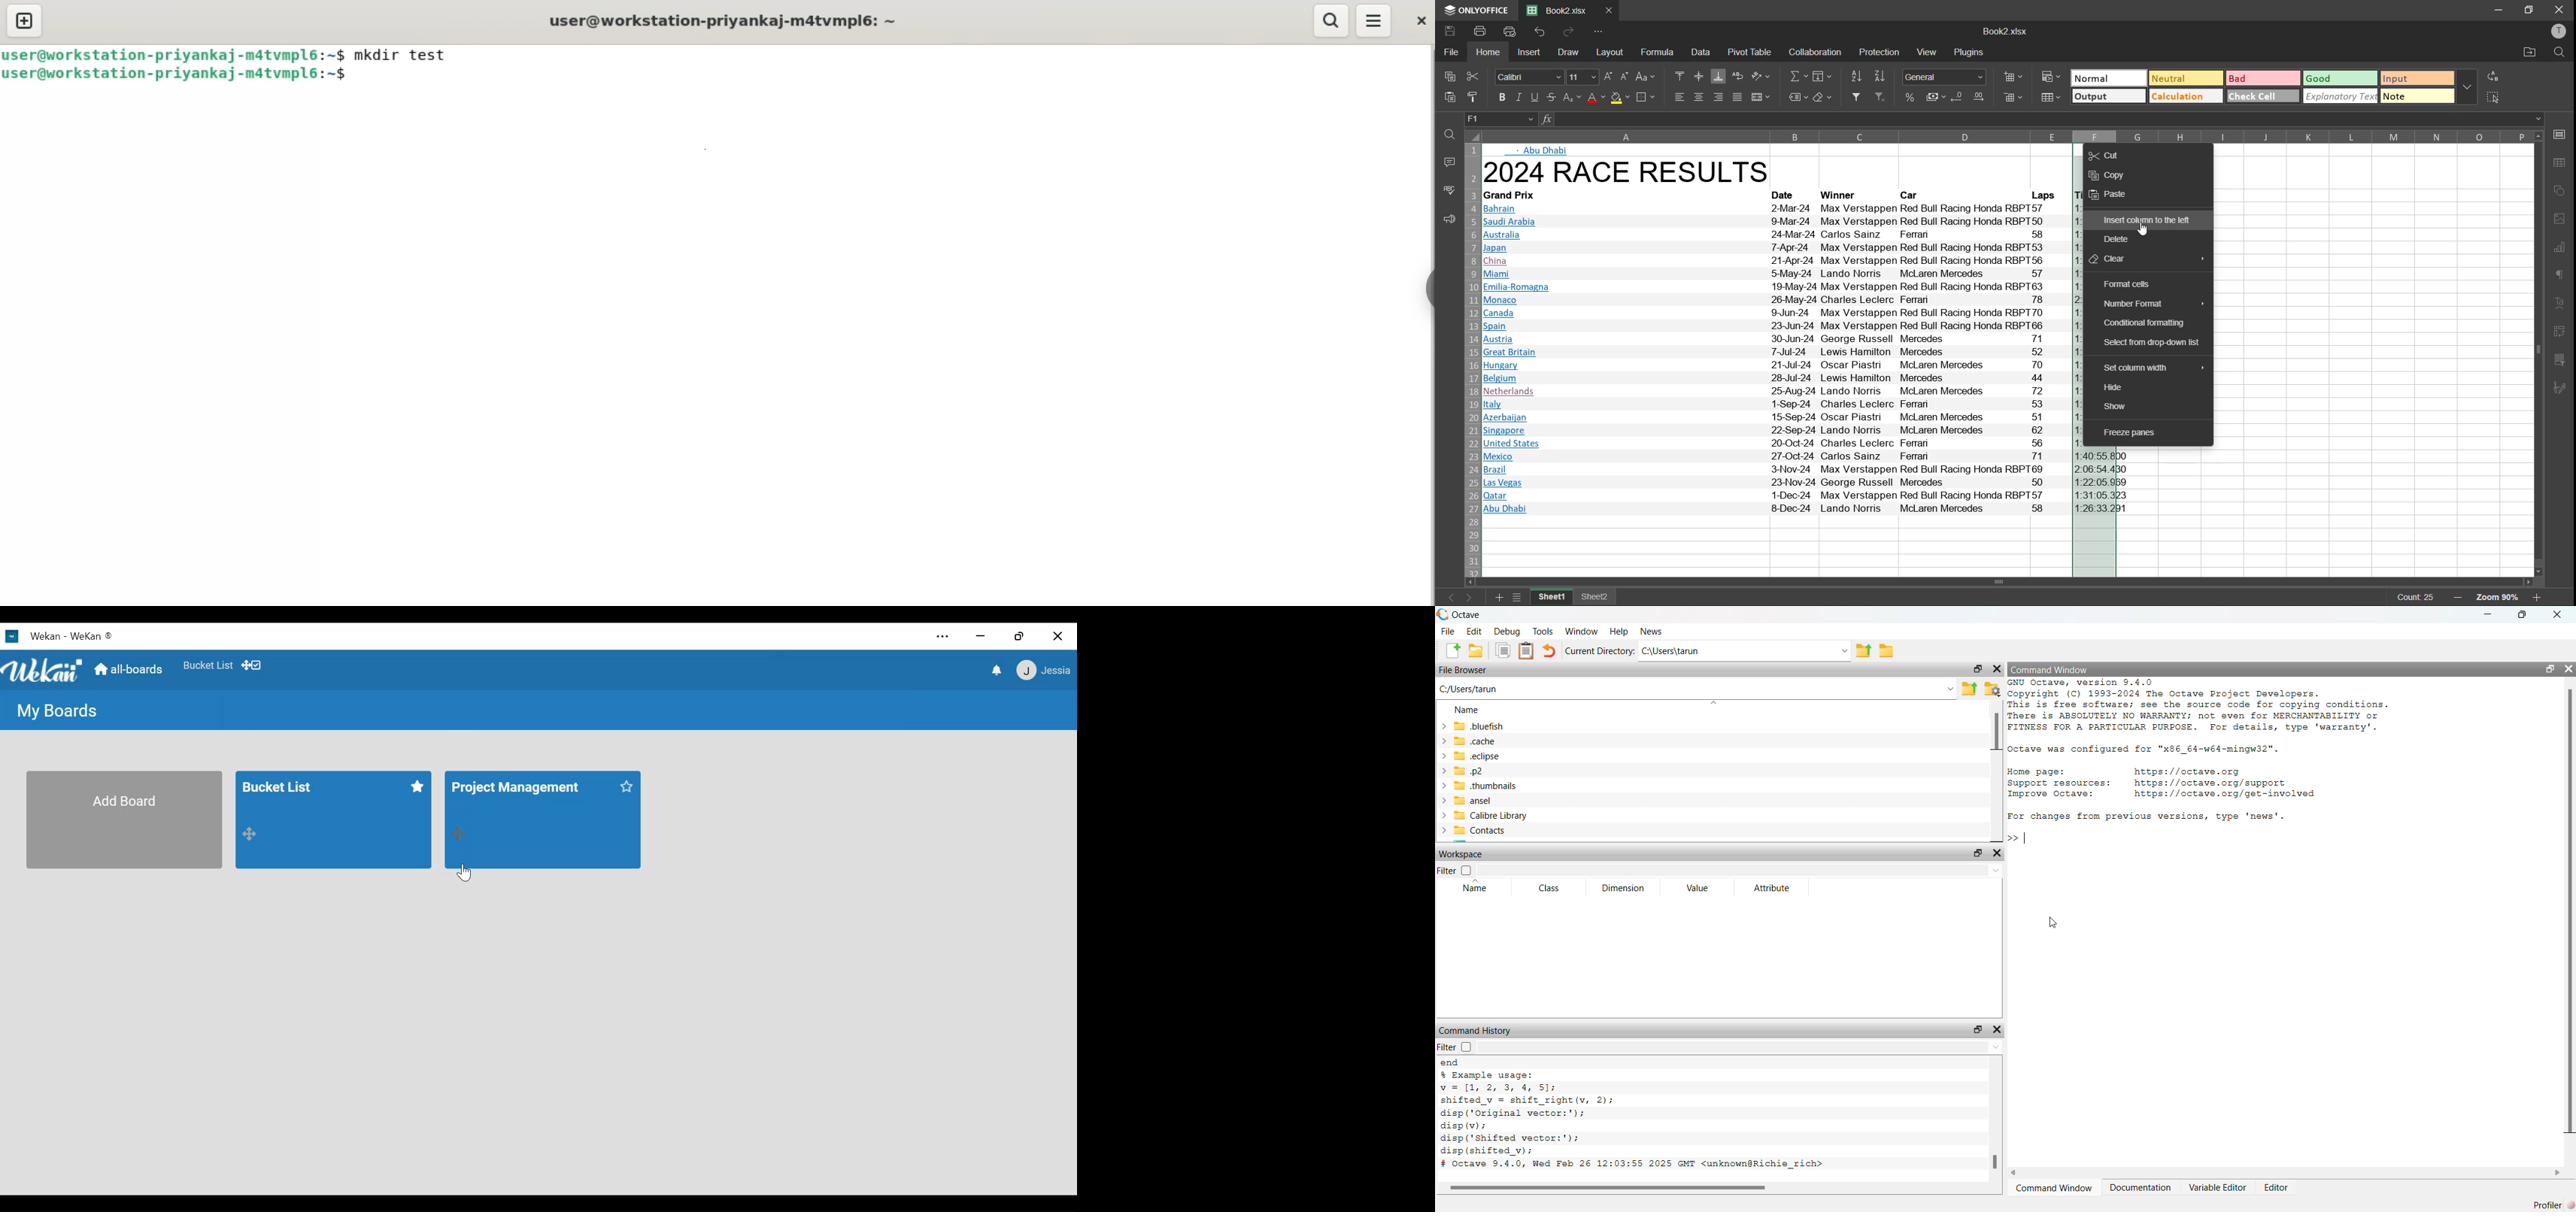 This screenshot has height=1232, width=2576. Describe the element at coordinates (1776, 247) in the screenshot. I see `Japan T7-Apr-24 Max Verstappen Red Bull Racing Honda RBPT53 1:54:23.566` at that location.